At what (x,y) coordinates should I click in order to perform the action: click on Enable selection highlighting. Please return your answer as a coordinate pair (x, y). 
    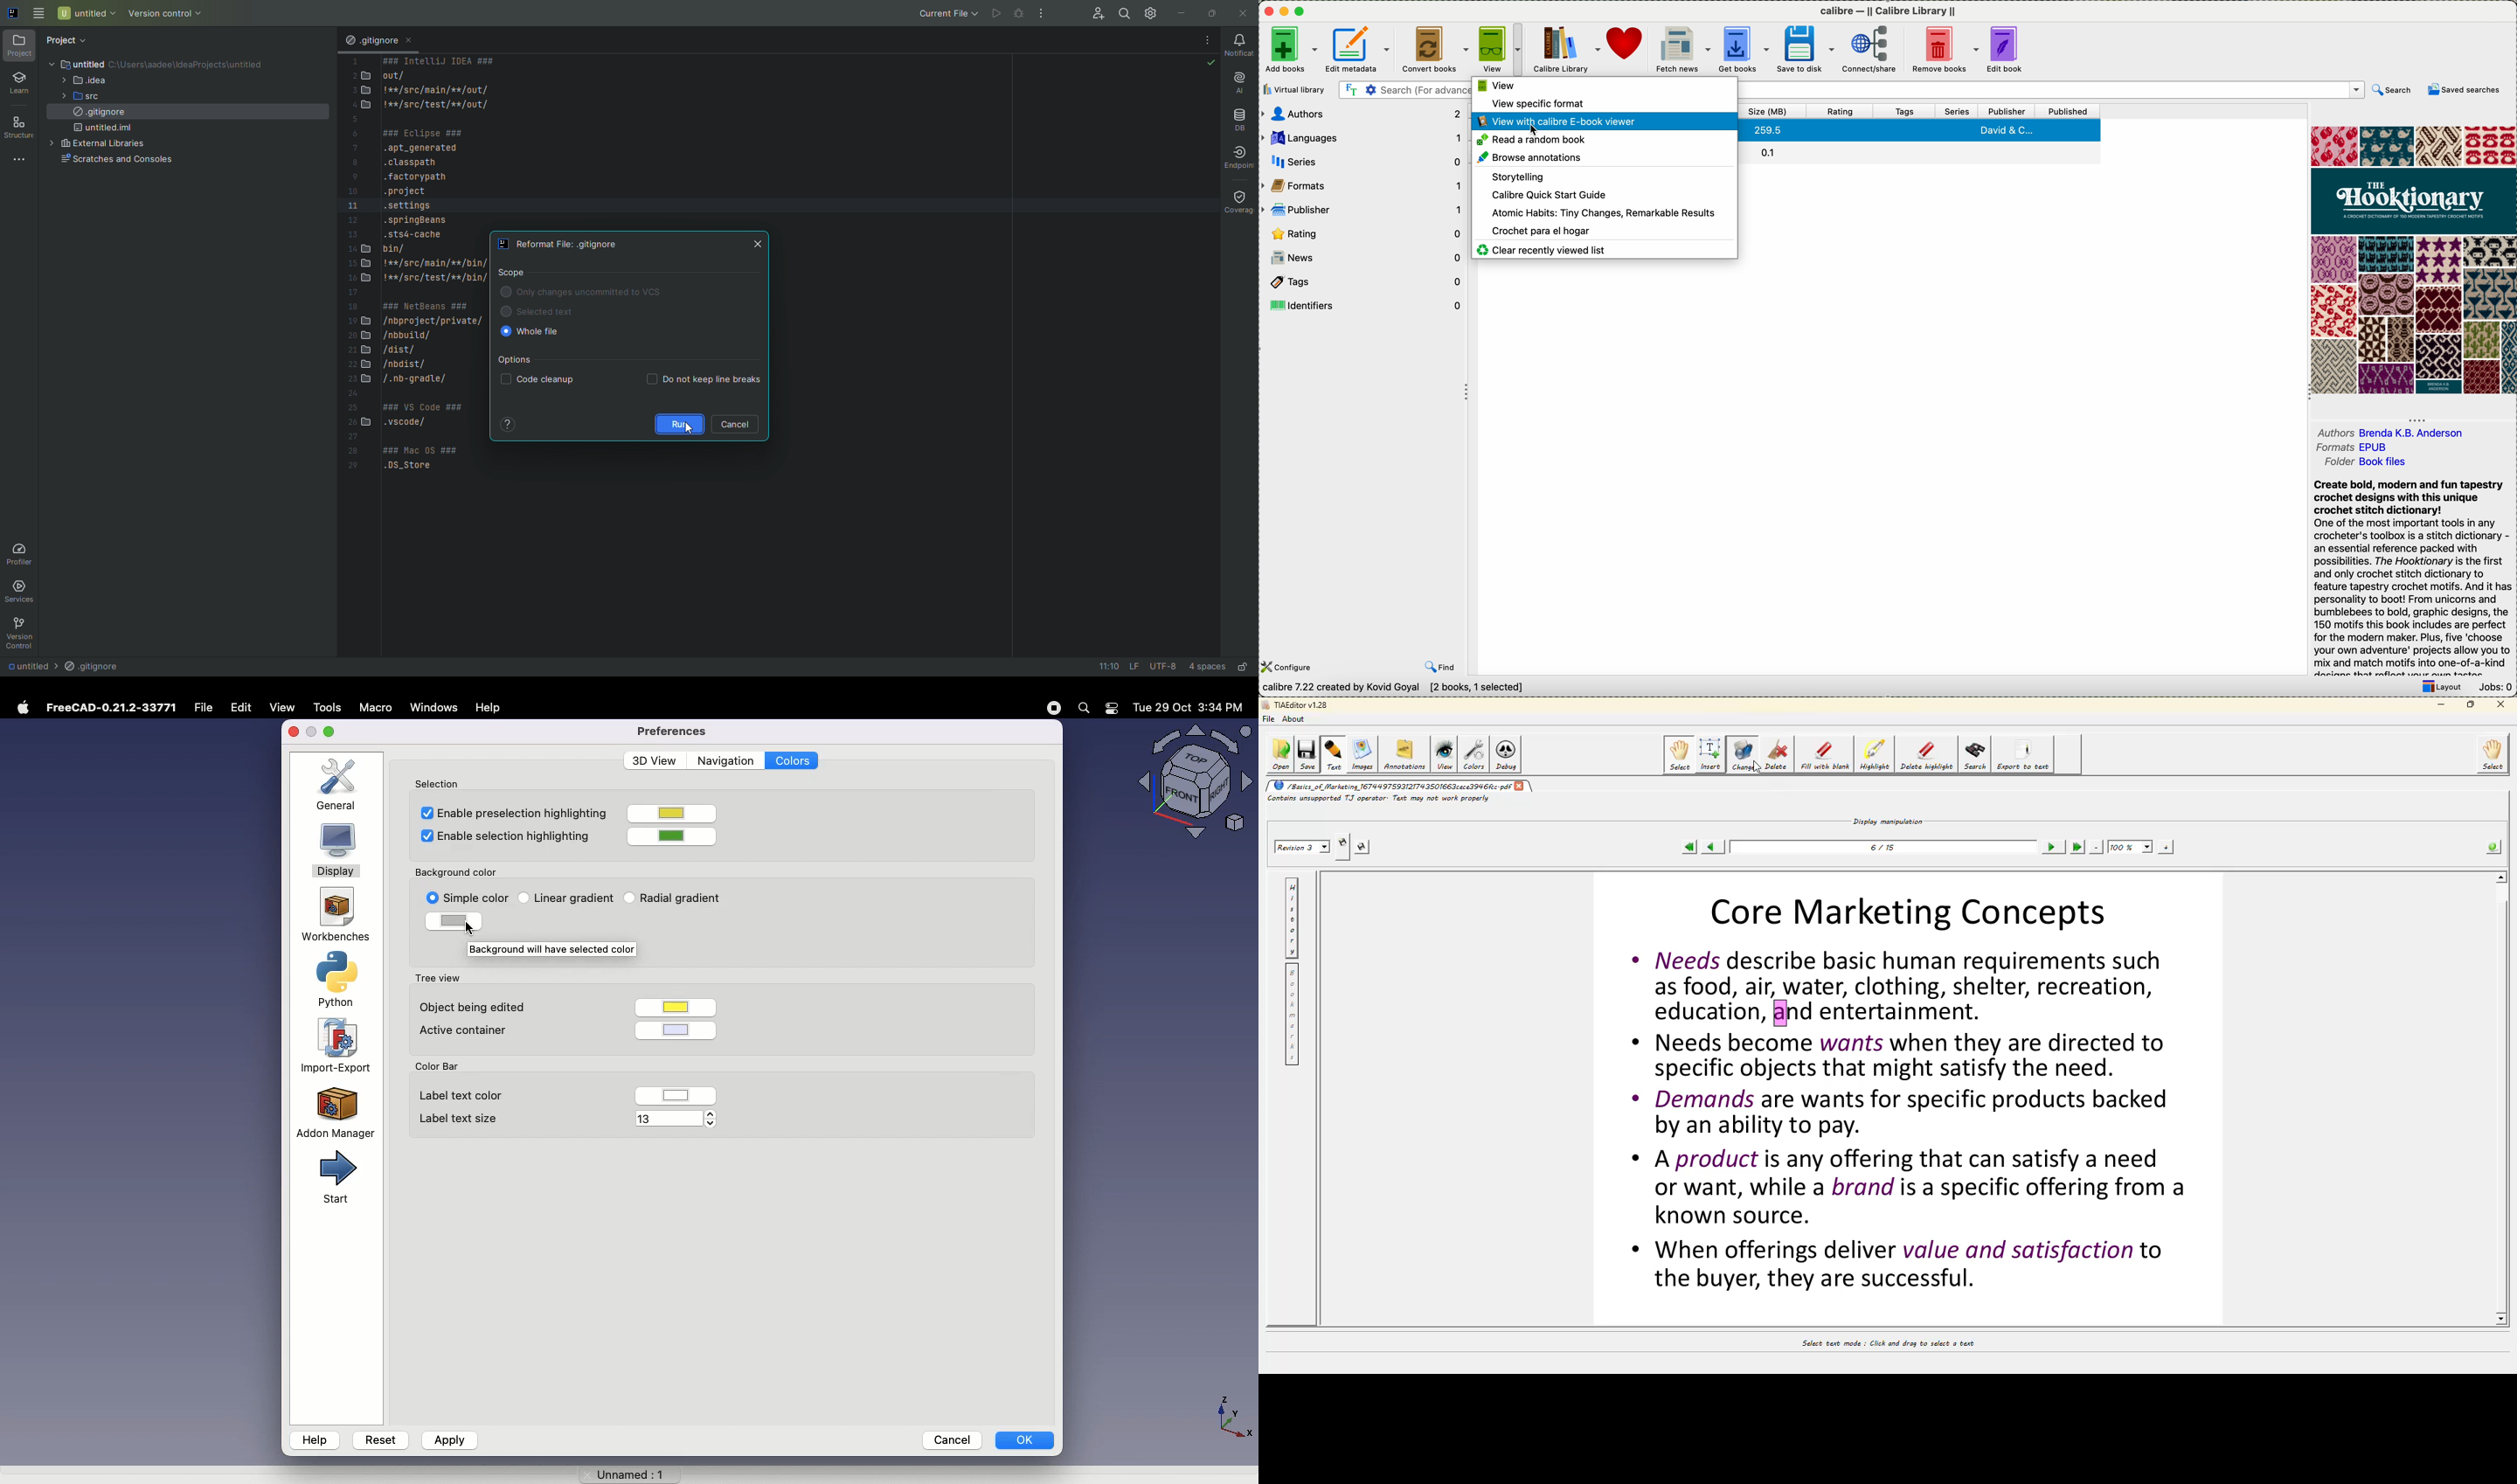
    Looking at the image, I should click on (509, 838).